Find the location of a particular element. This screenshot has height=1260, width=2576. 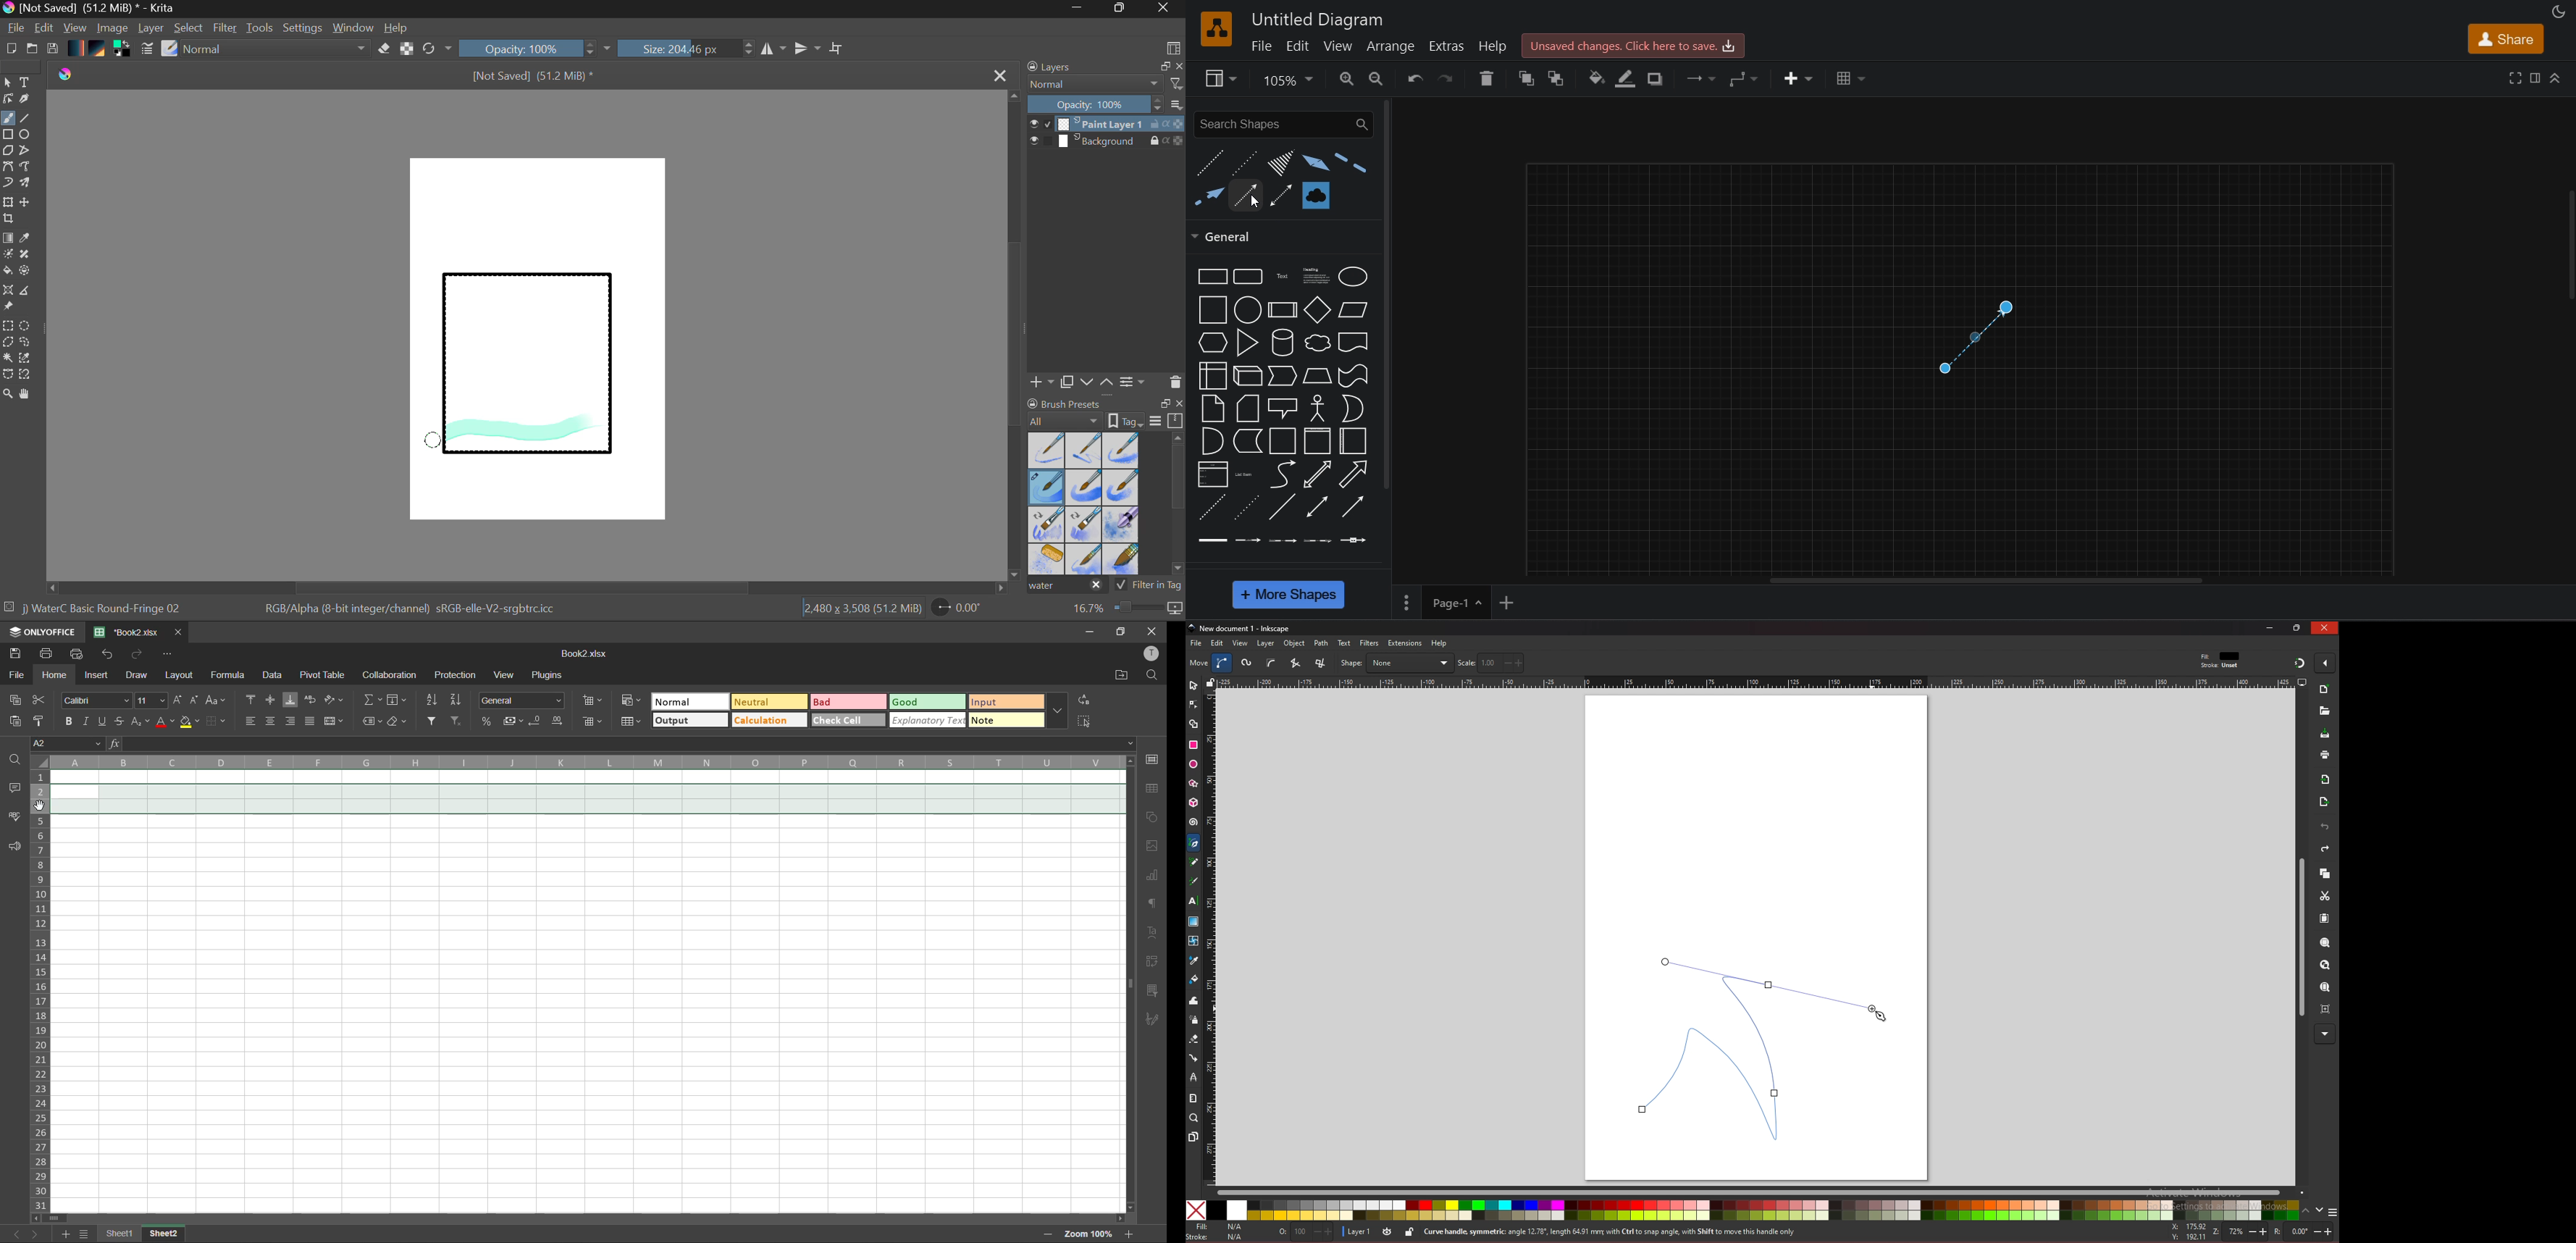

strikethrough is located at coordinates (120, 719).